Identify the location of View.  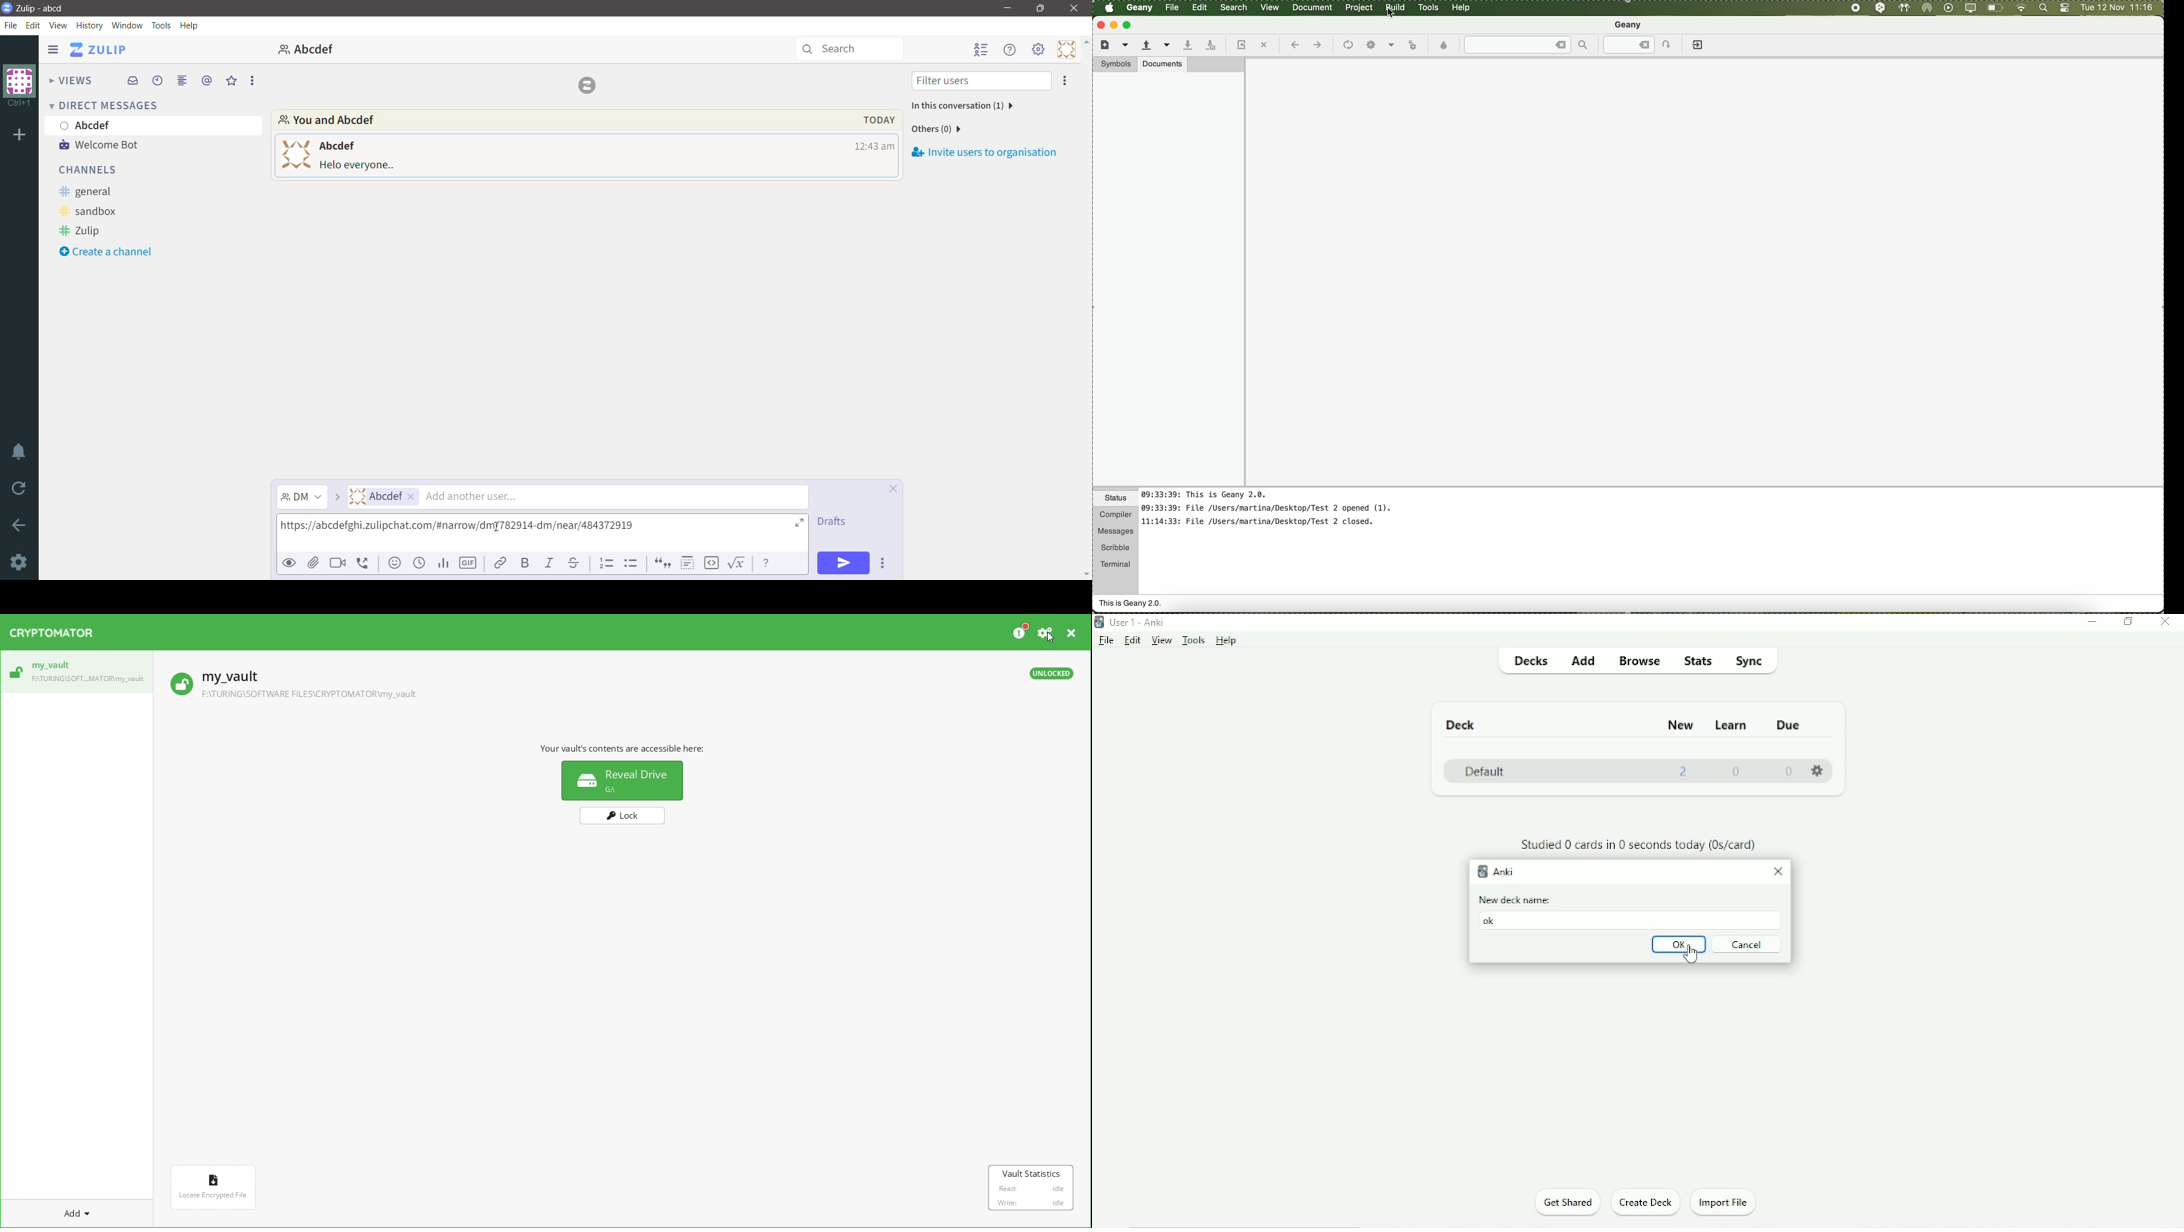
(59, 25).